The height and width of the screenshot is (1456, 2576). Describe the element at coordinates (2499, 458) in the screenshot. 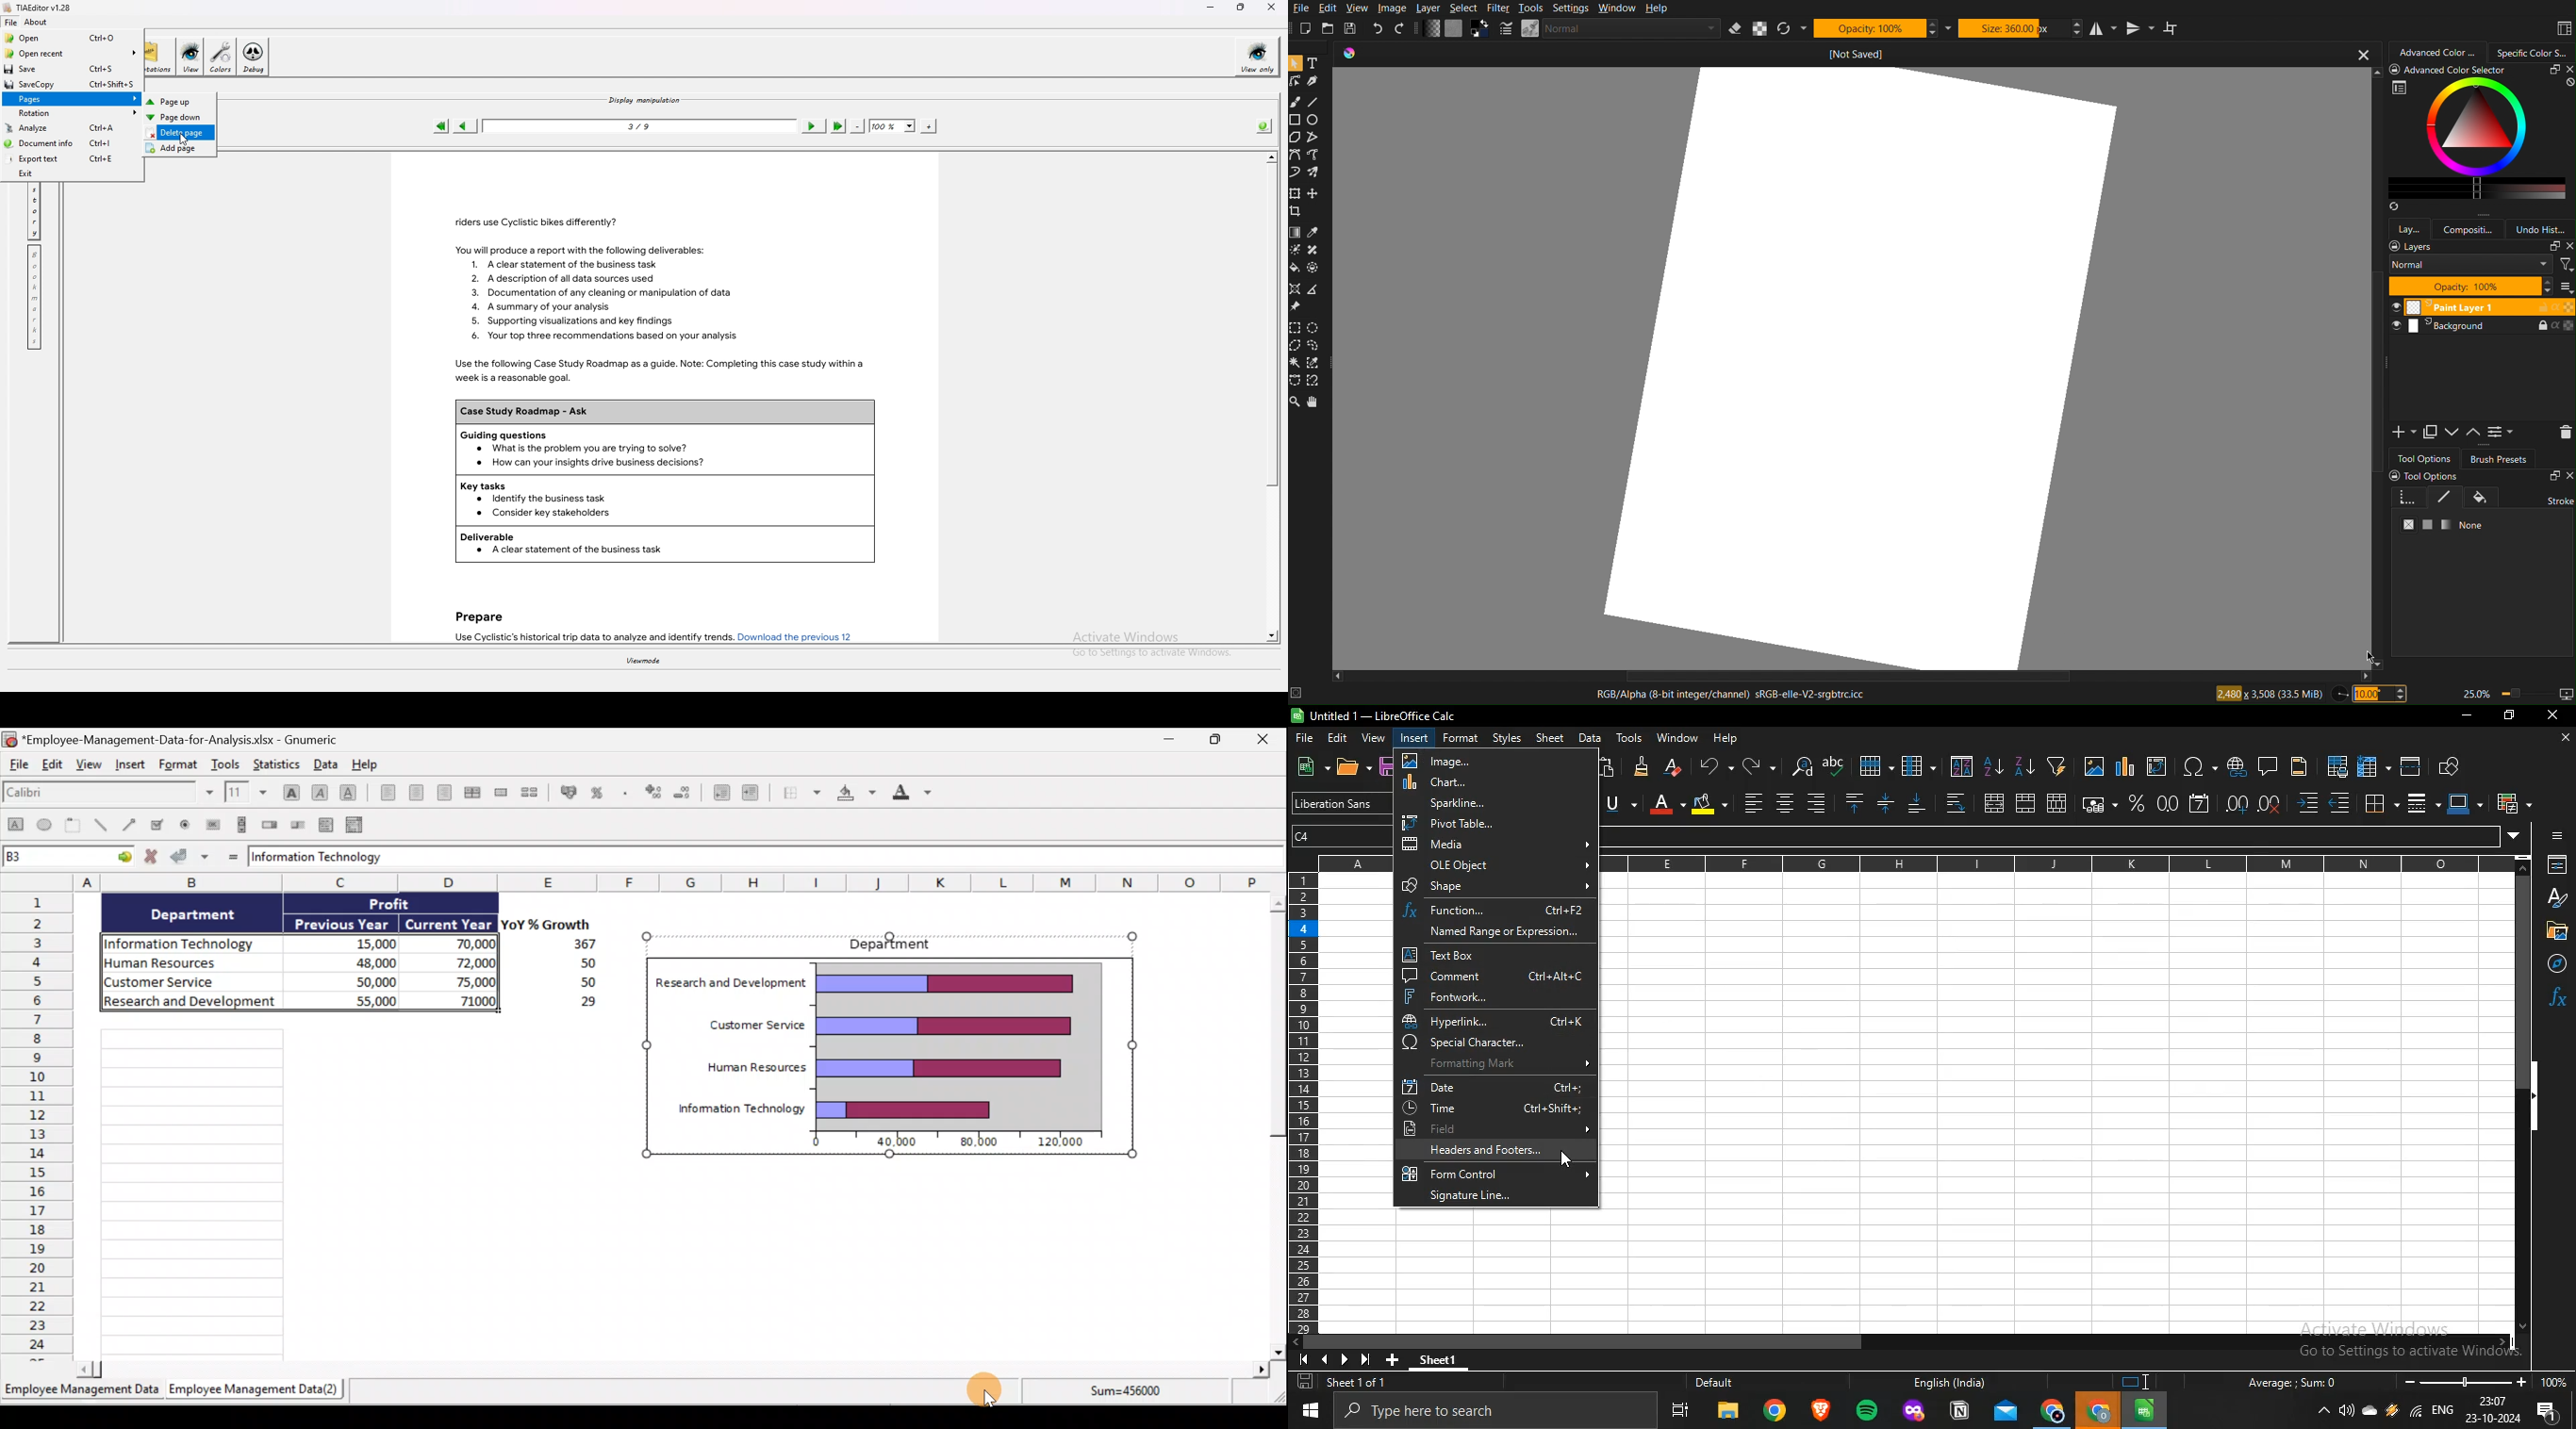

I see `Brush Presets` at that location.